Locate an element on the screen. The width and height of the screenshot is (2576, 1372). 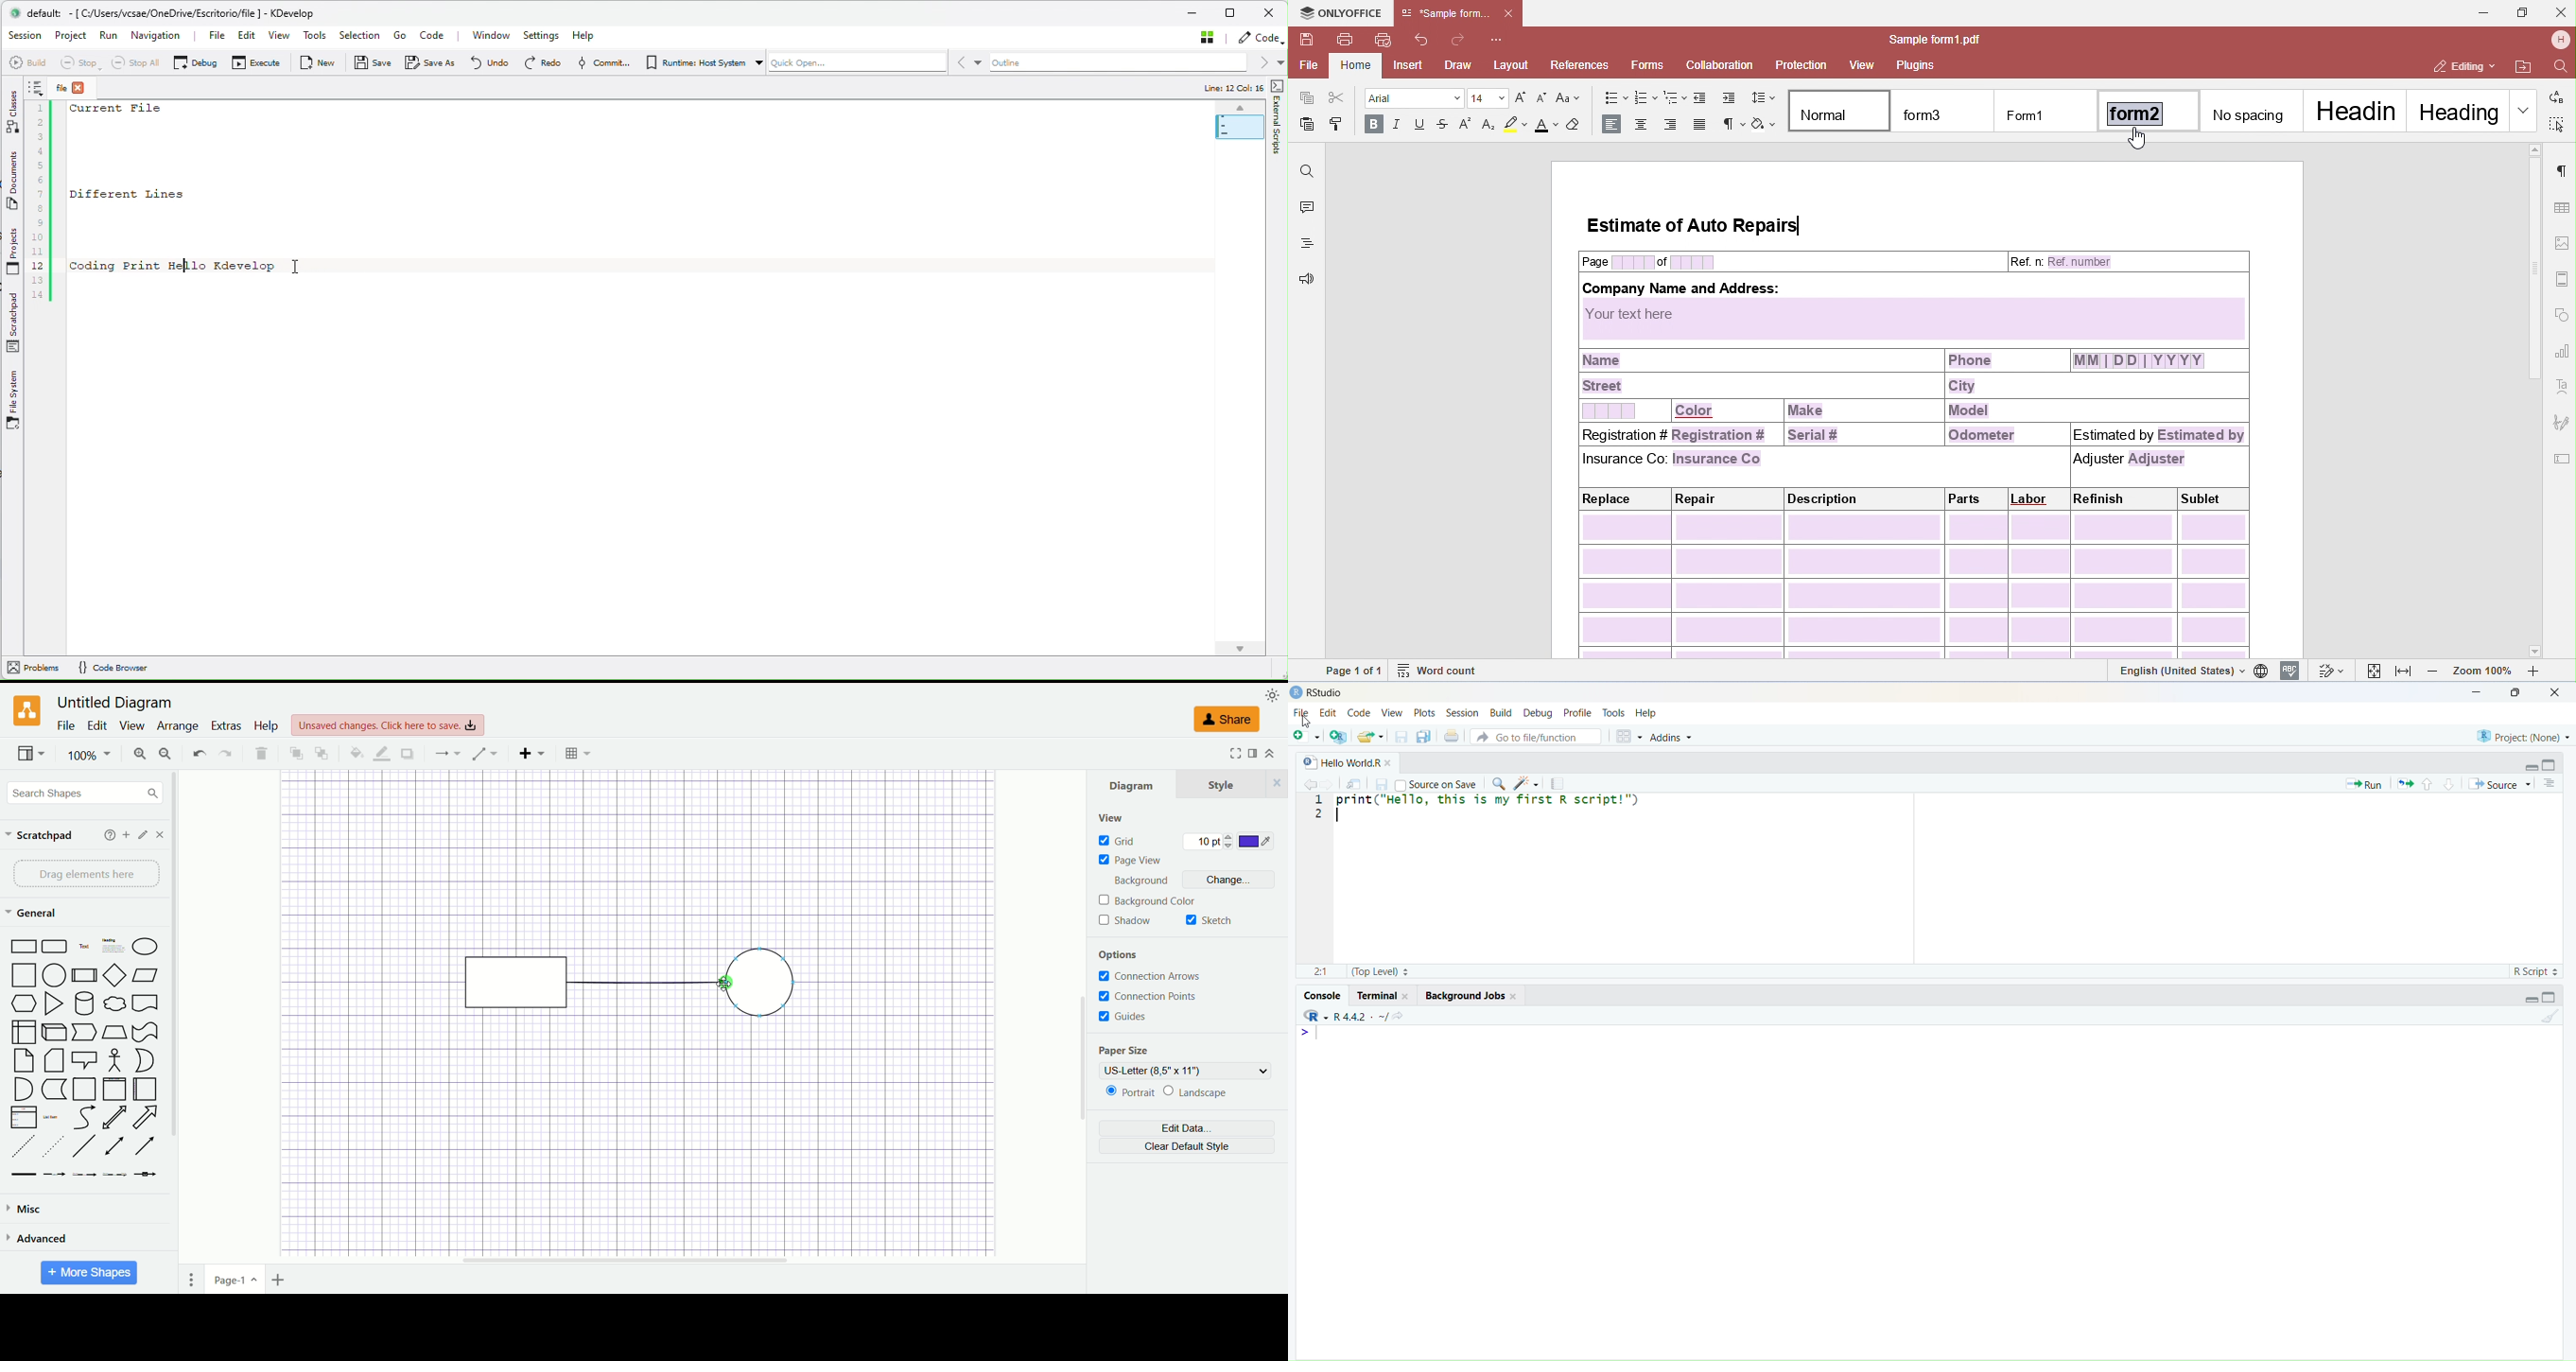
view is located at coordinates (1118, 816).